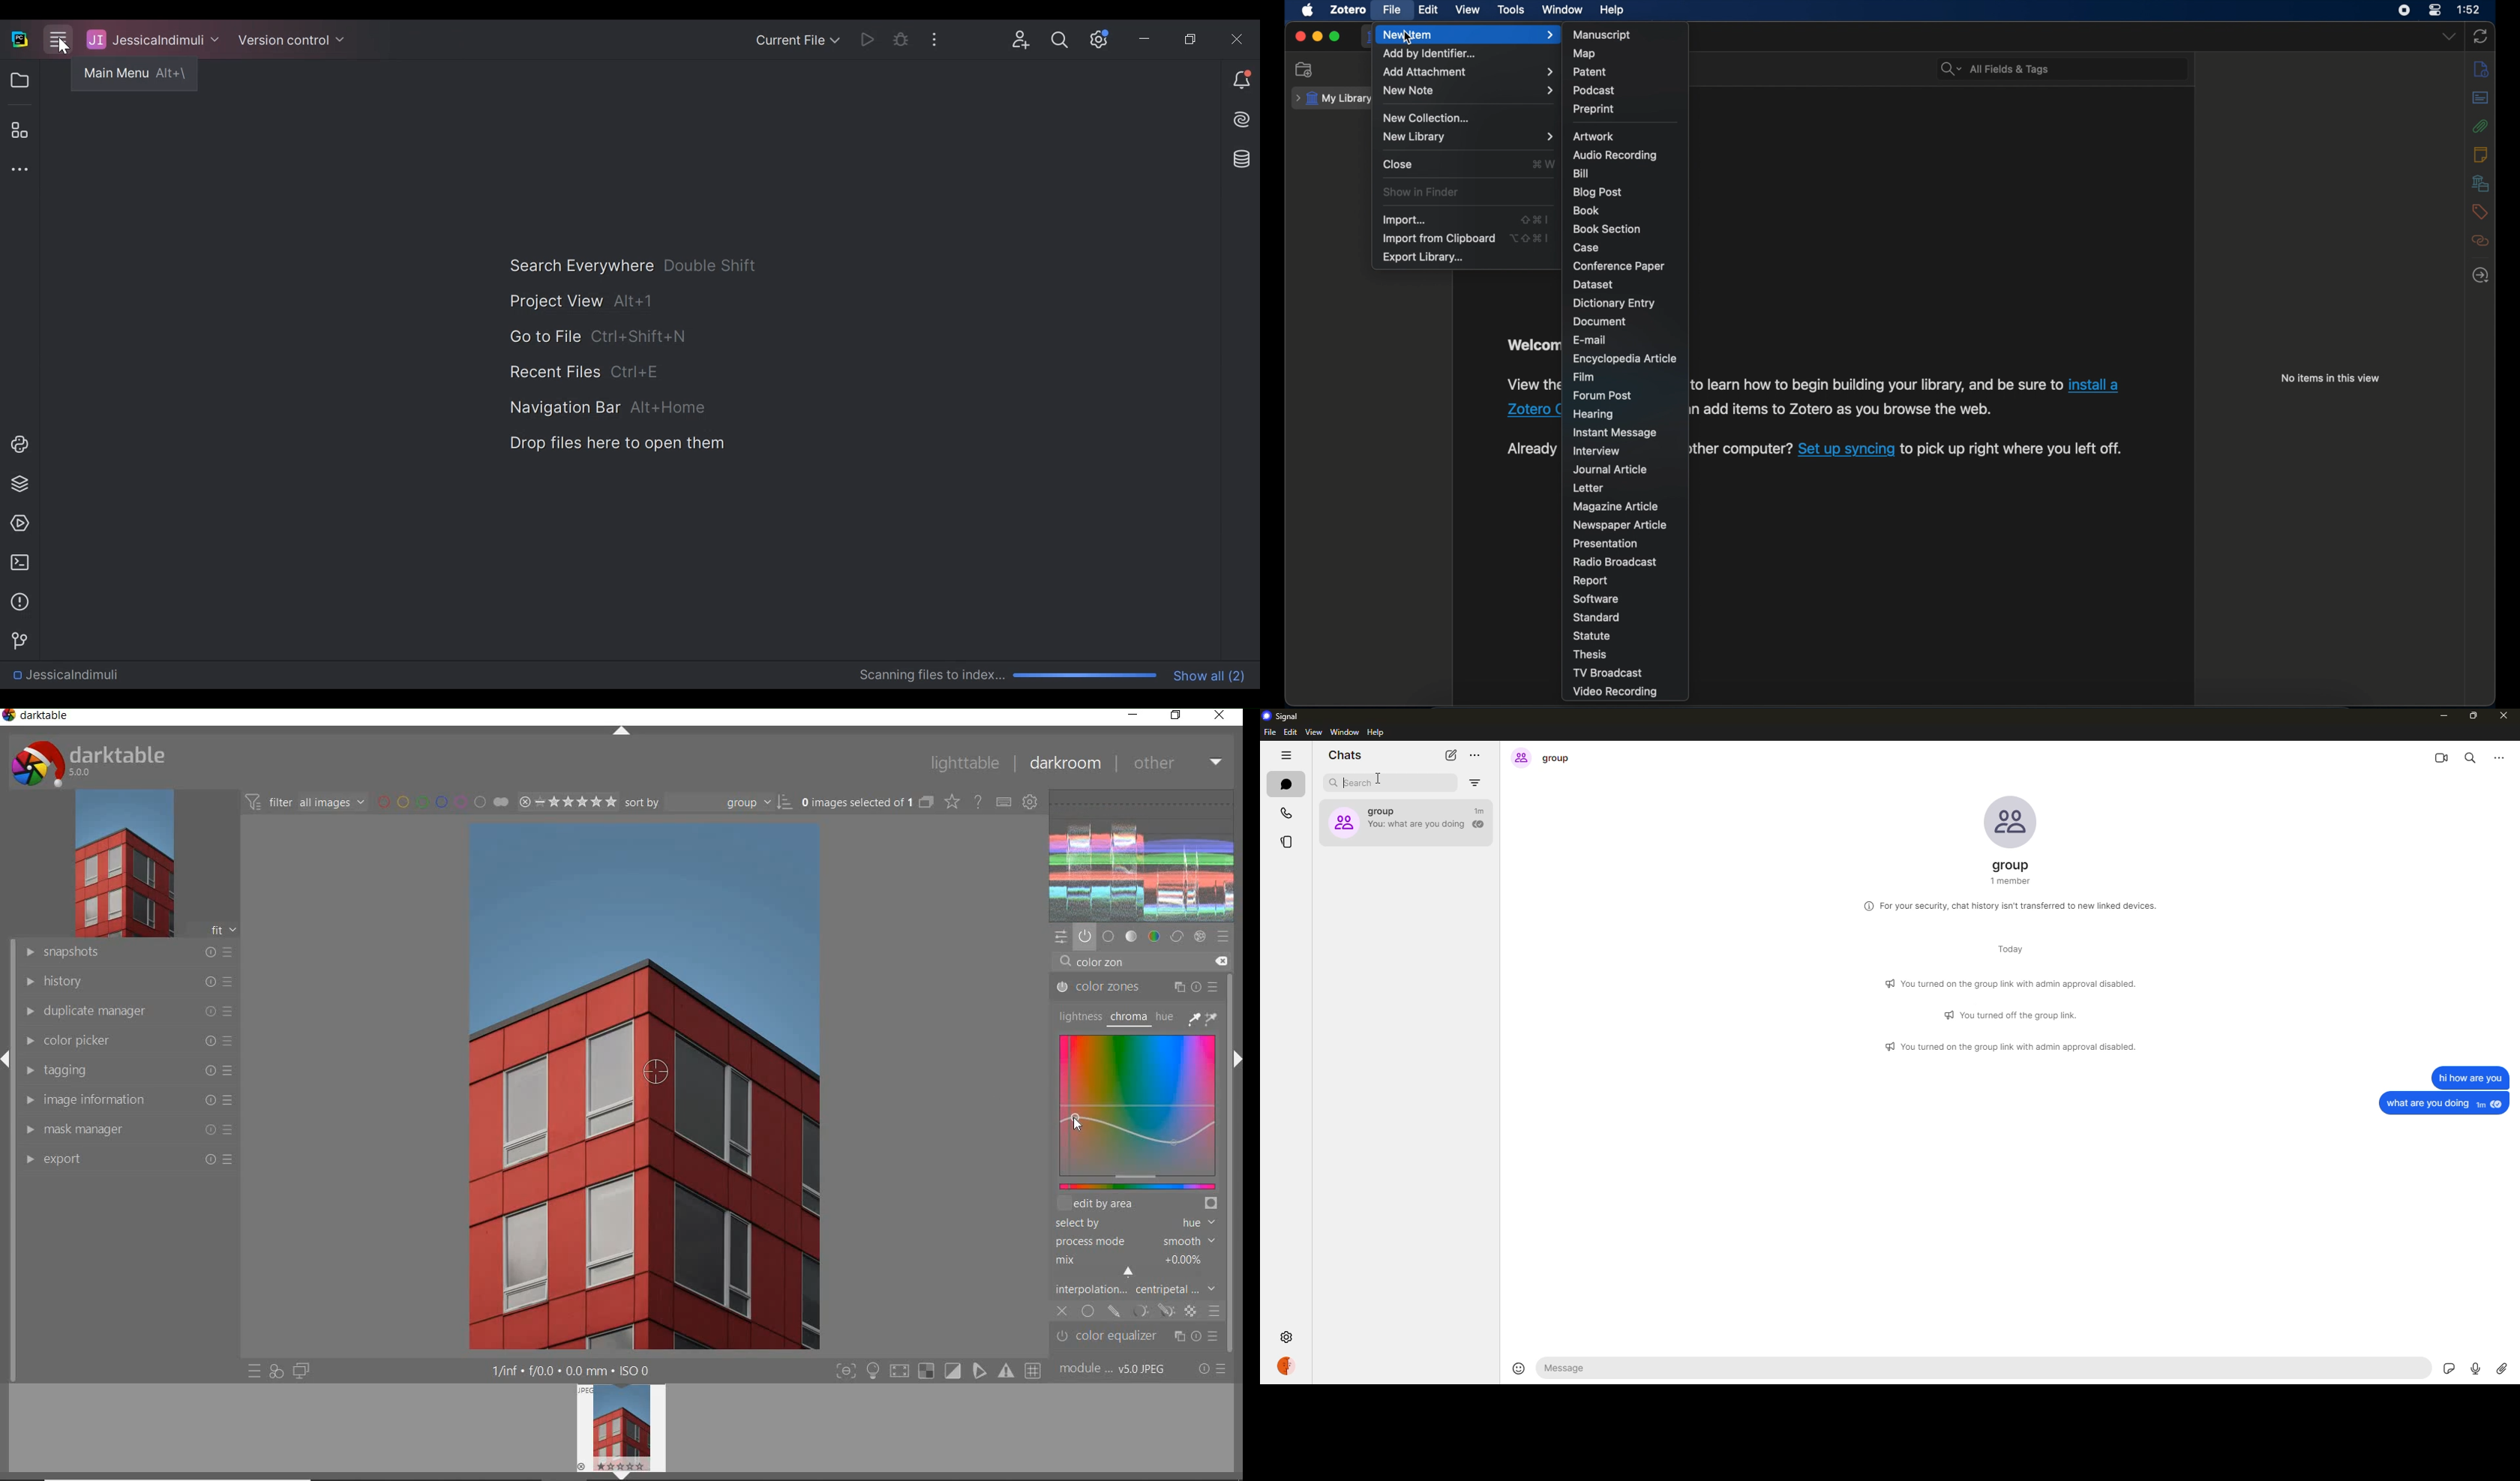  Describe the element at coordinates (2481, 212) in the screenshot. I see `tags` at that location.